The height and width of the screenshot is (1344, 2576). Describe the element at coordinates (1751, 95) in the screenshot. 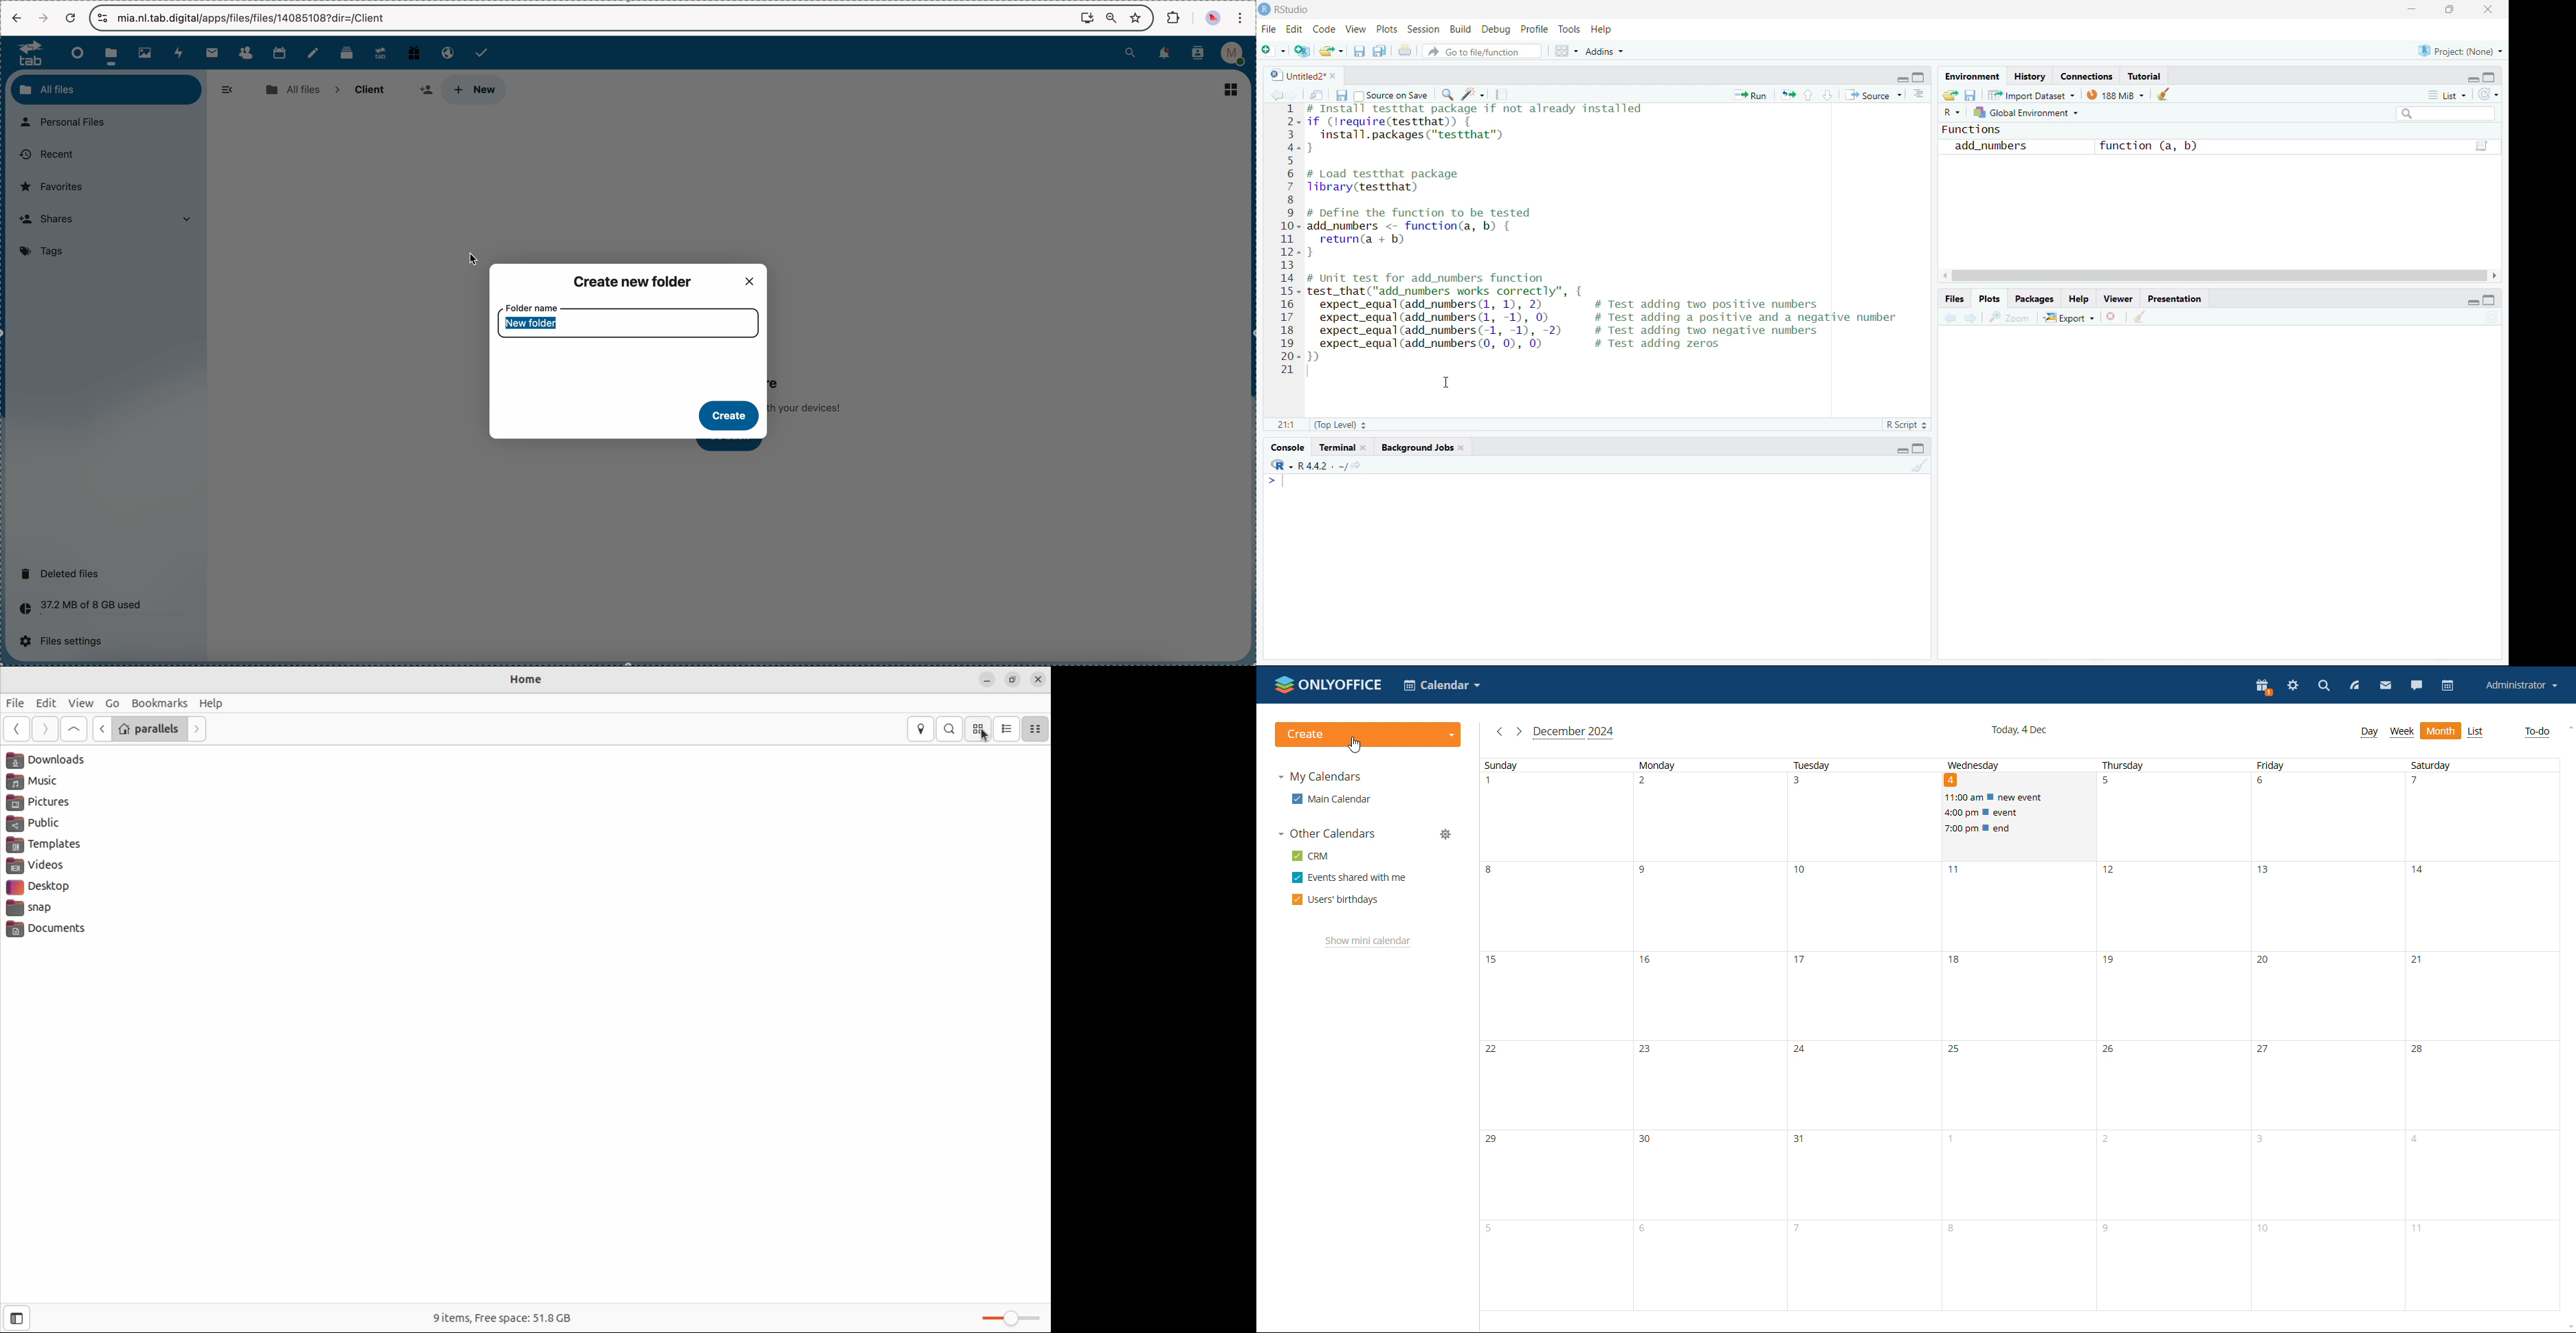

I see `run` at that location.